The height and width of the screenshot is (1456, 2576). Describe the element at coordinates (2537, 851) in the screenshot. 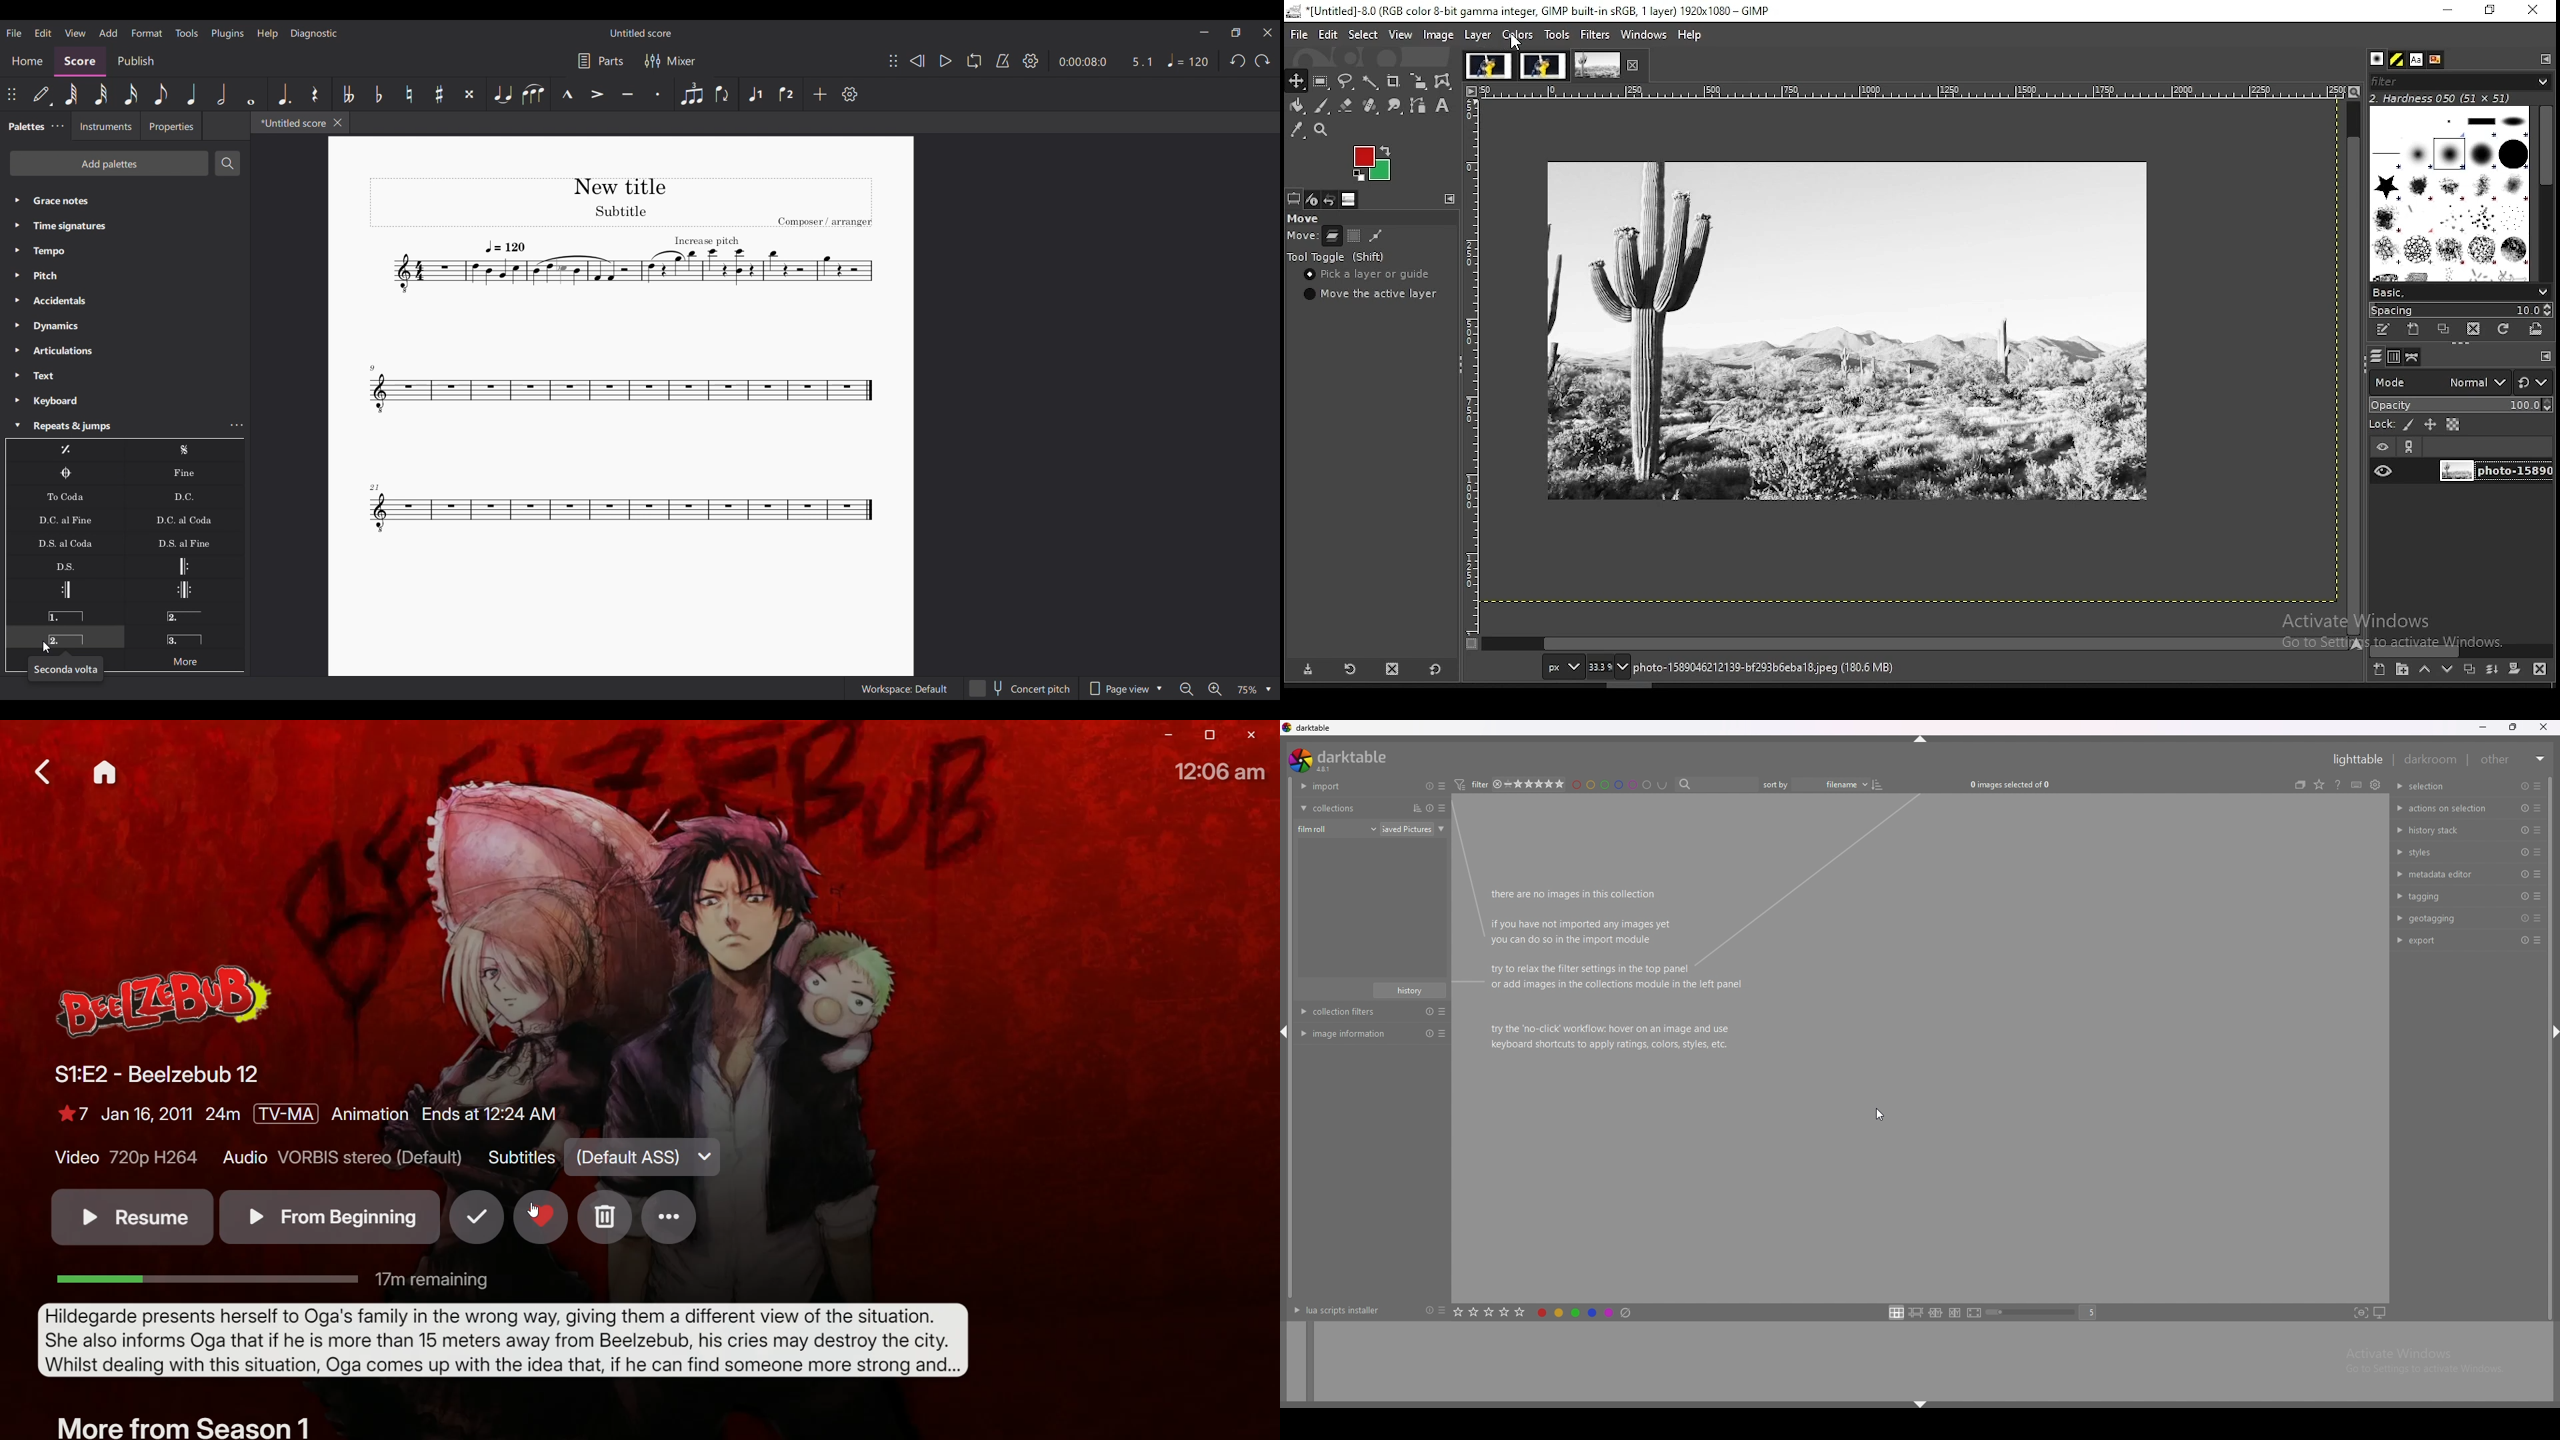

I see `presets` at that location.